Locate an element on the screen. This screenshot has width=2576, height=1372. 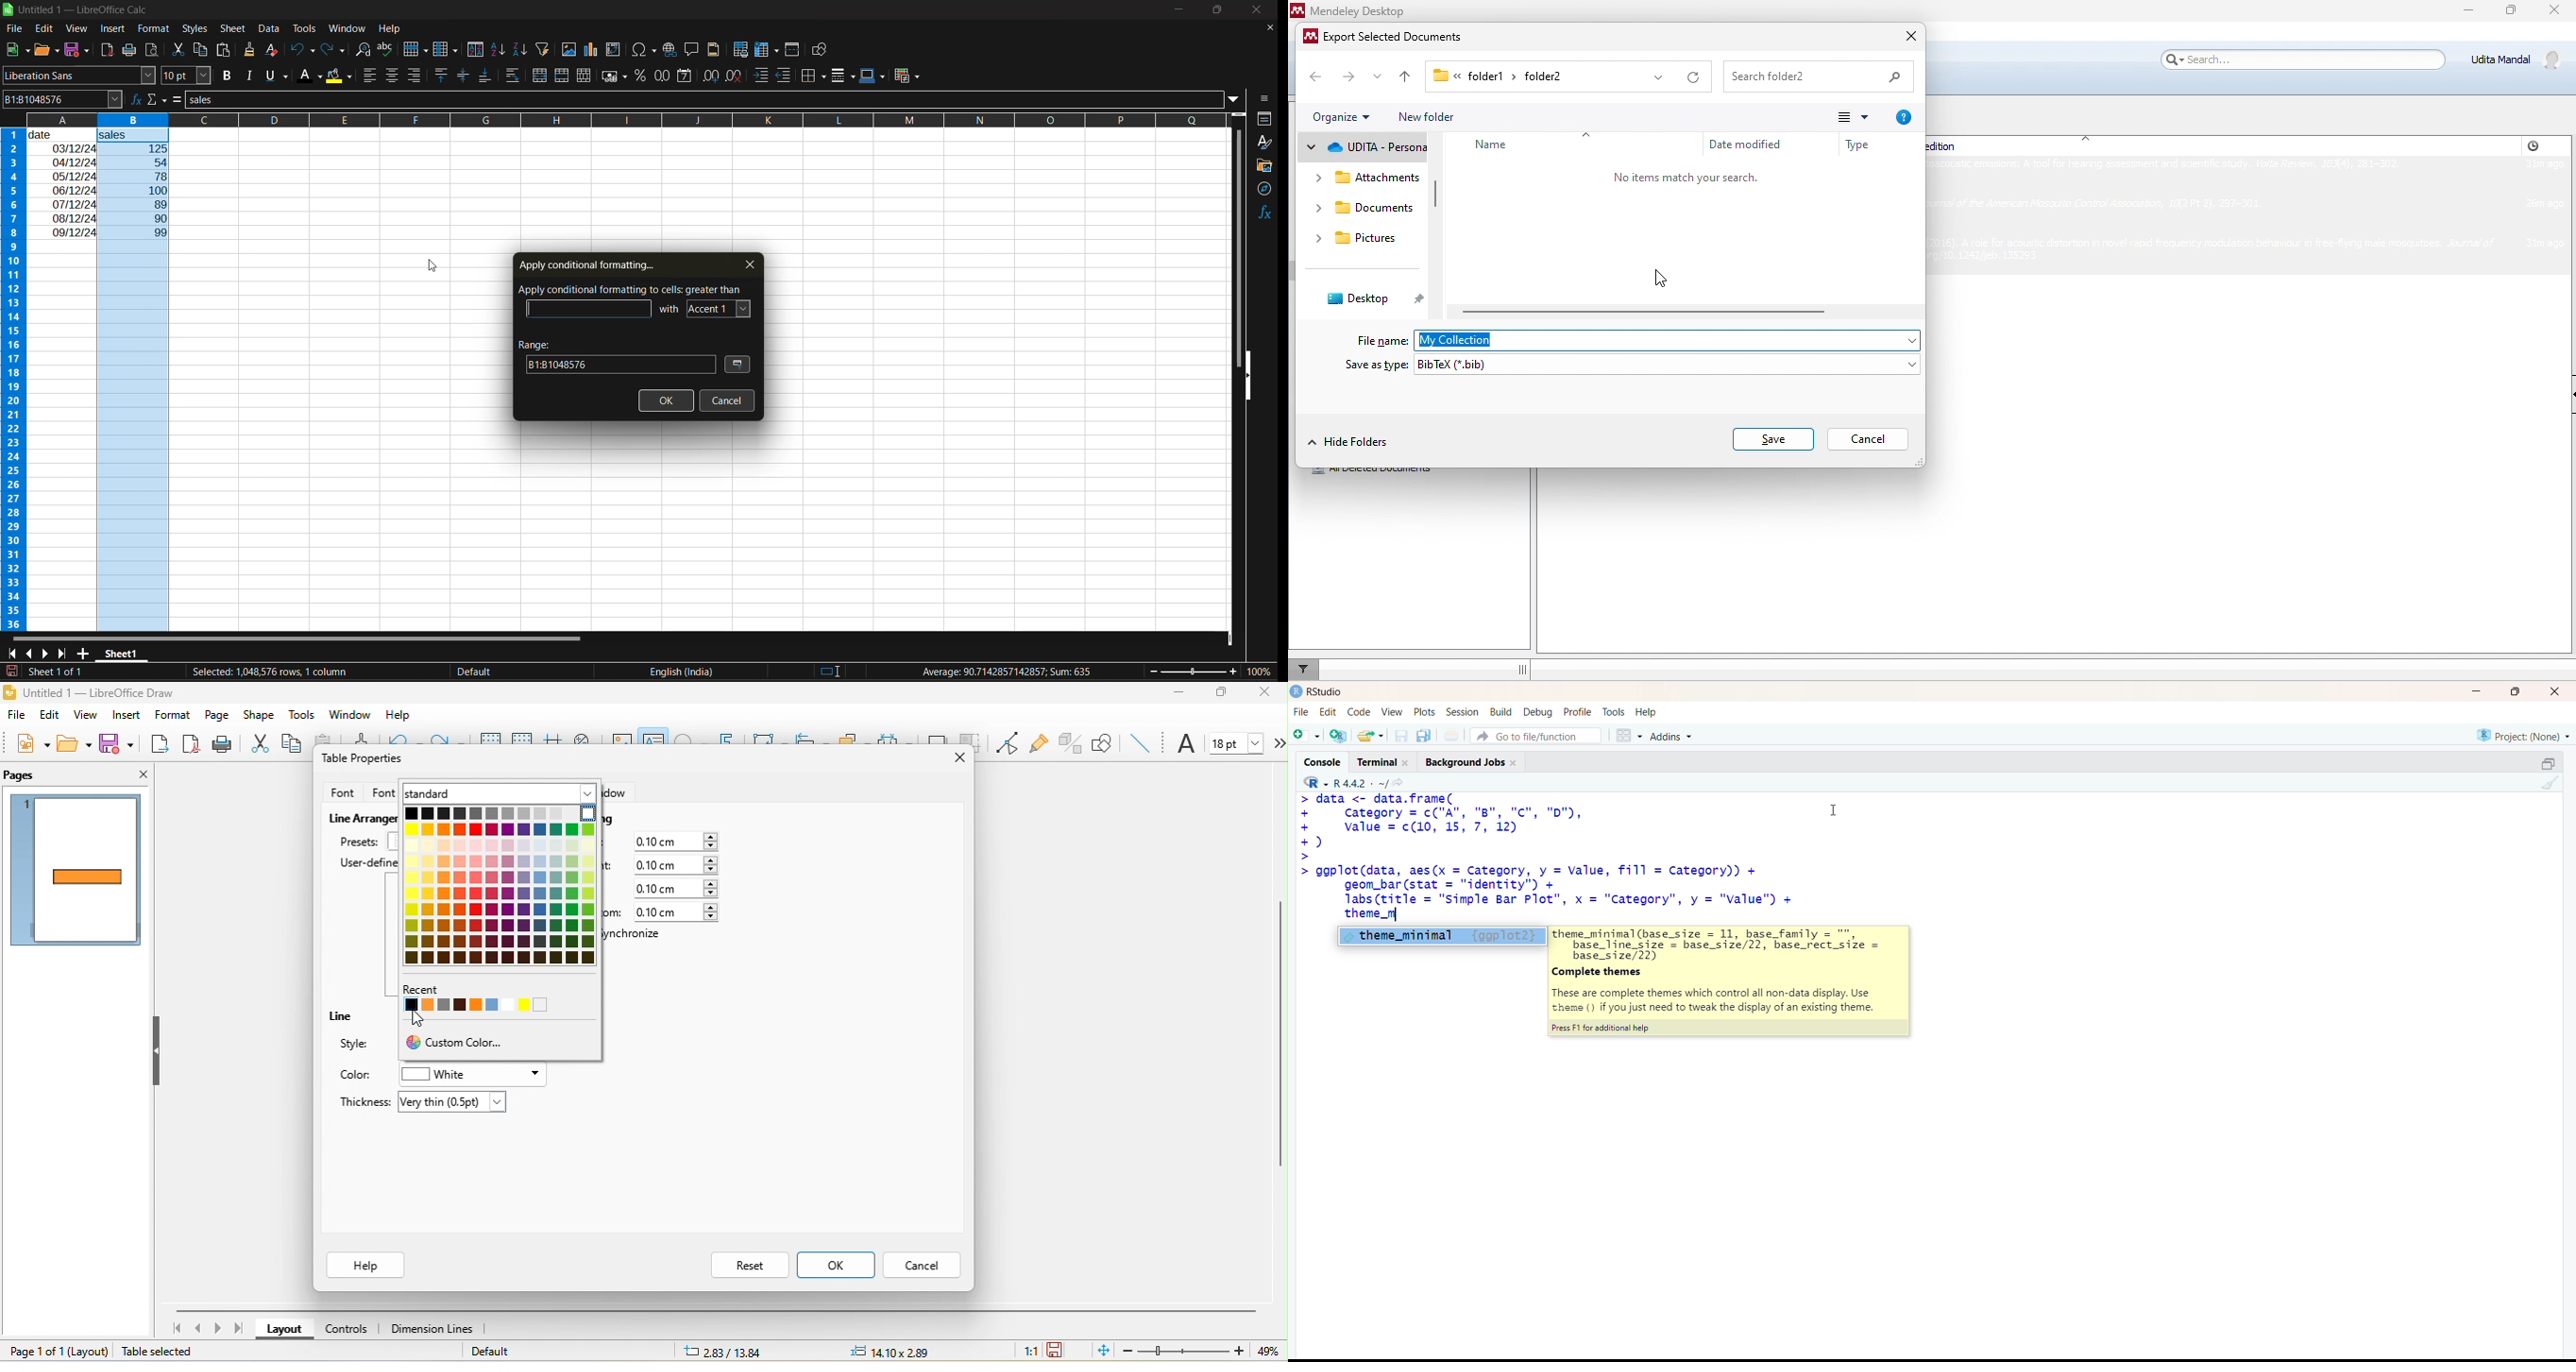
data is located at coordinates (63, 183).